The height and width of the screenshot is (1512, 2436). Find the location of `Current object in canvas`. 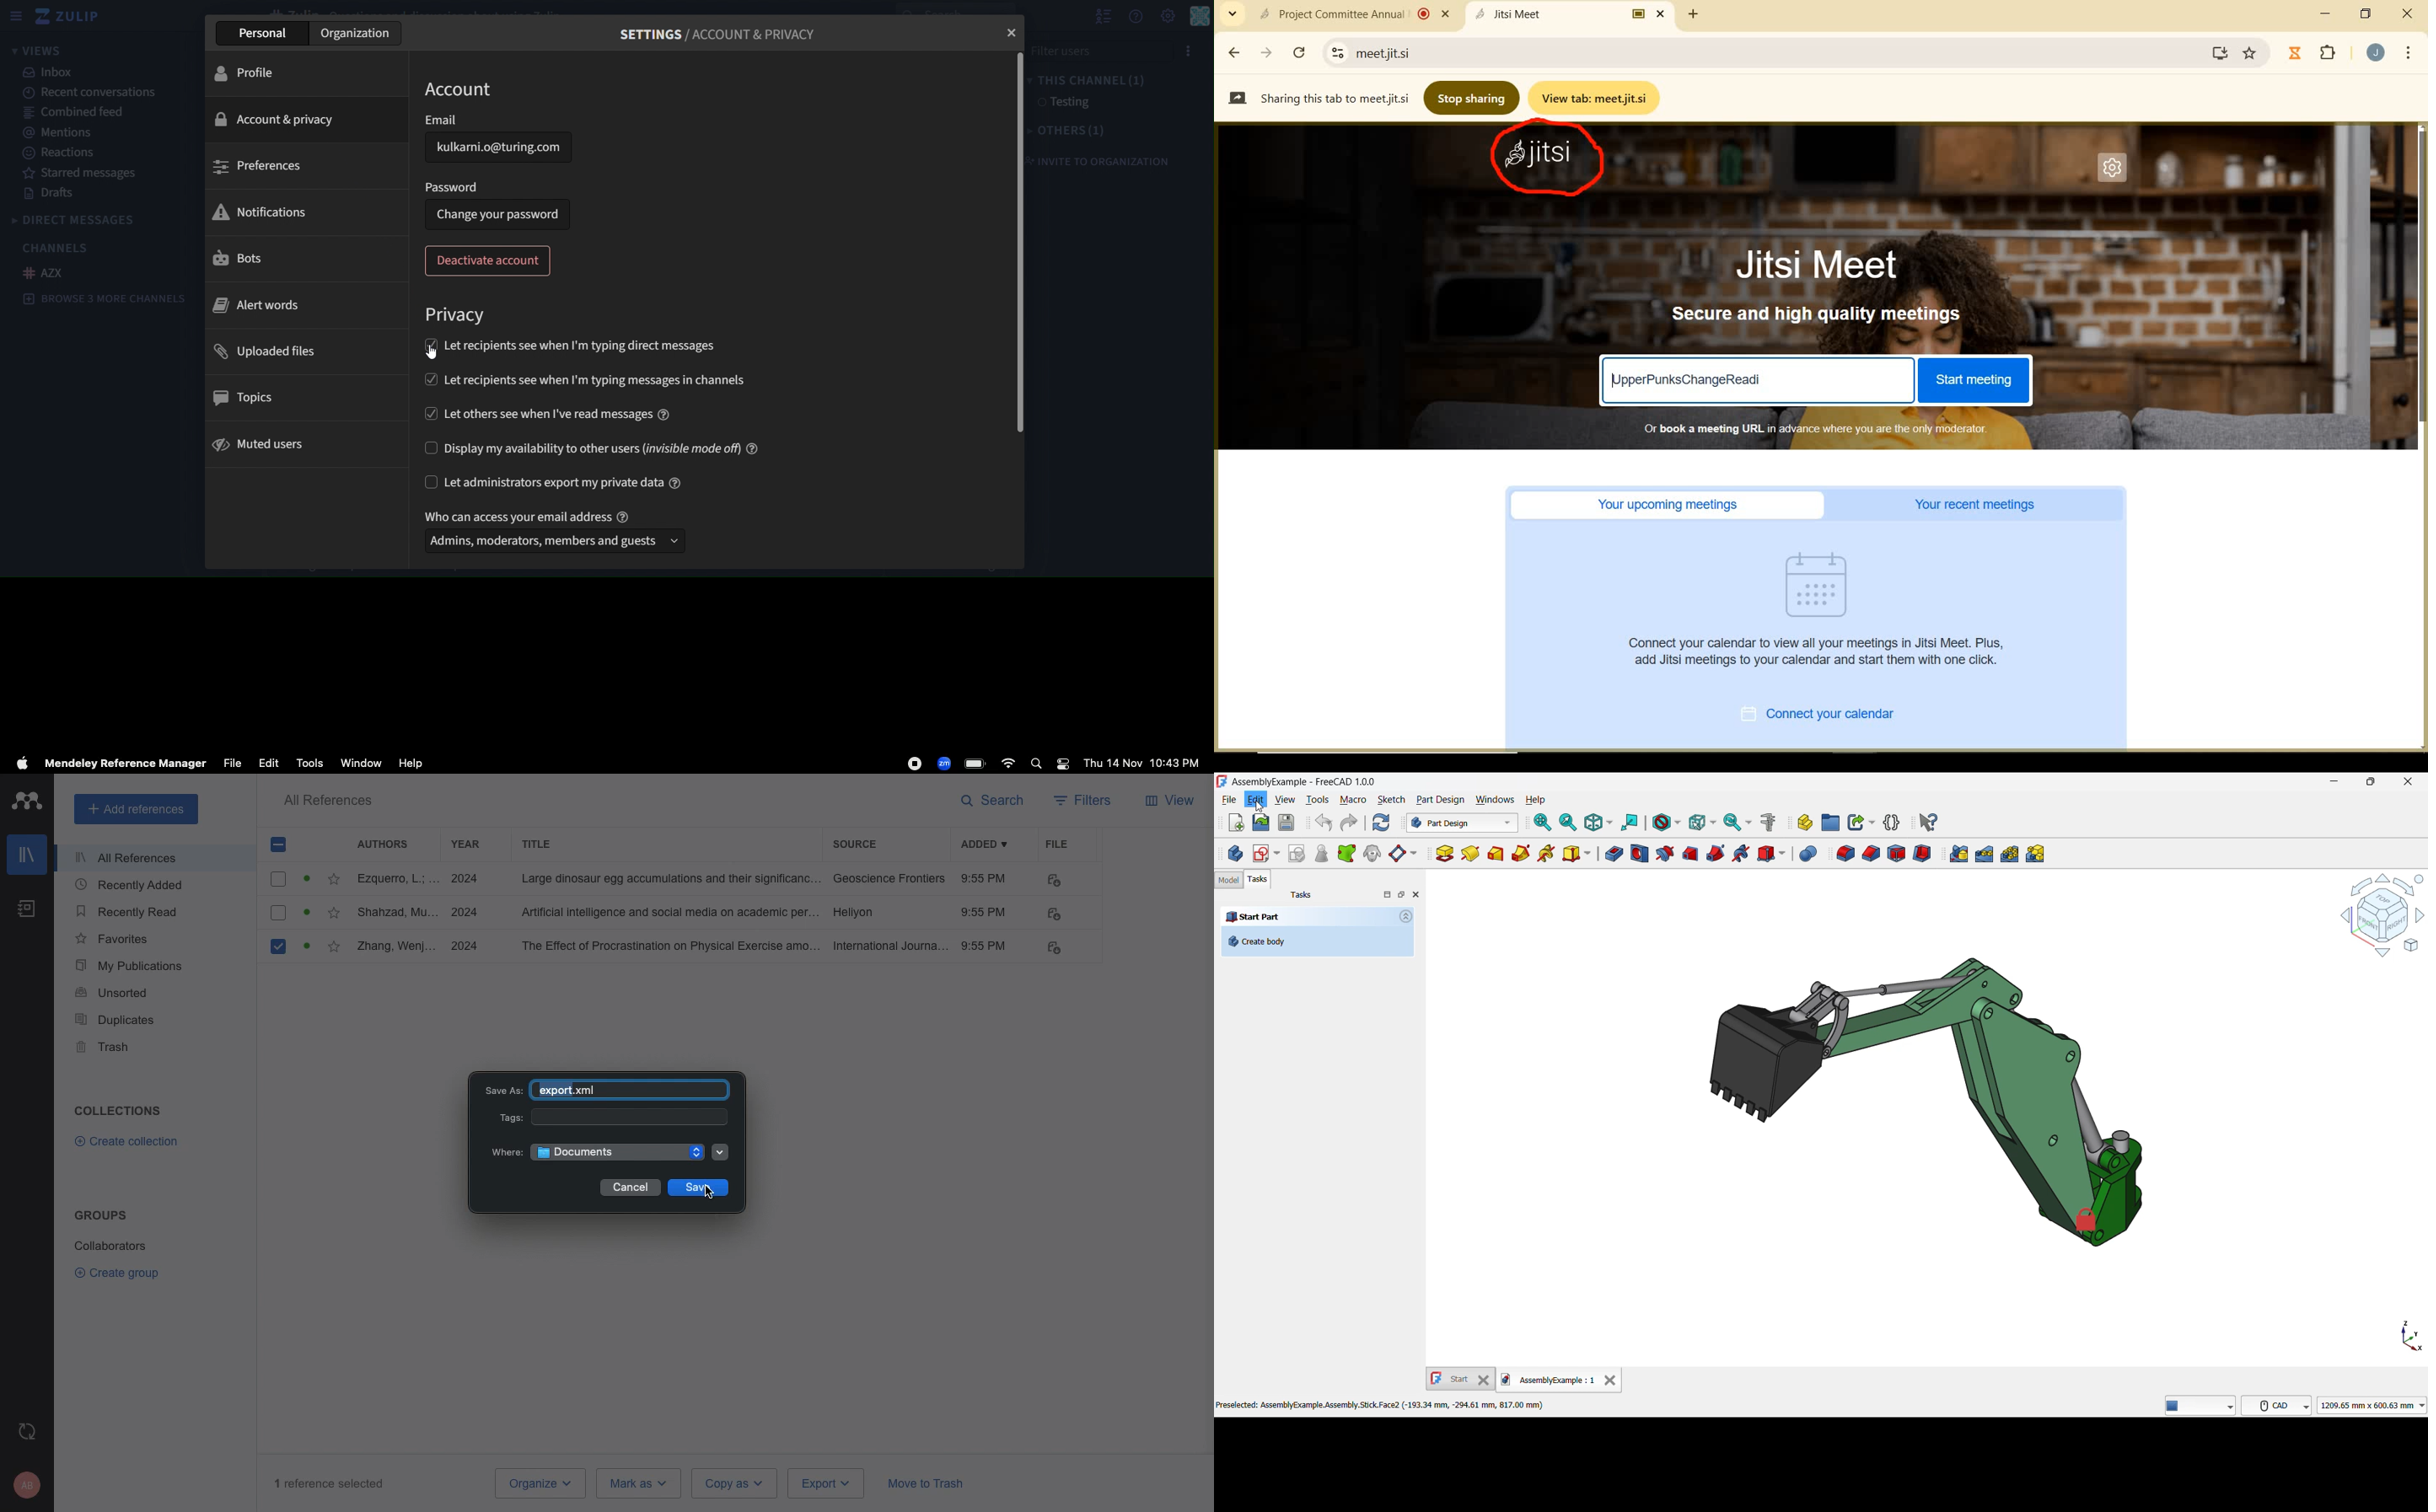

Current object in canvas is located at coordinates (1926, 1098).